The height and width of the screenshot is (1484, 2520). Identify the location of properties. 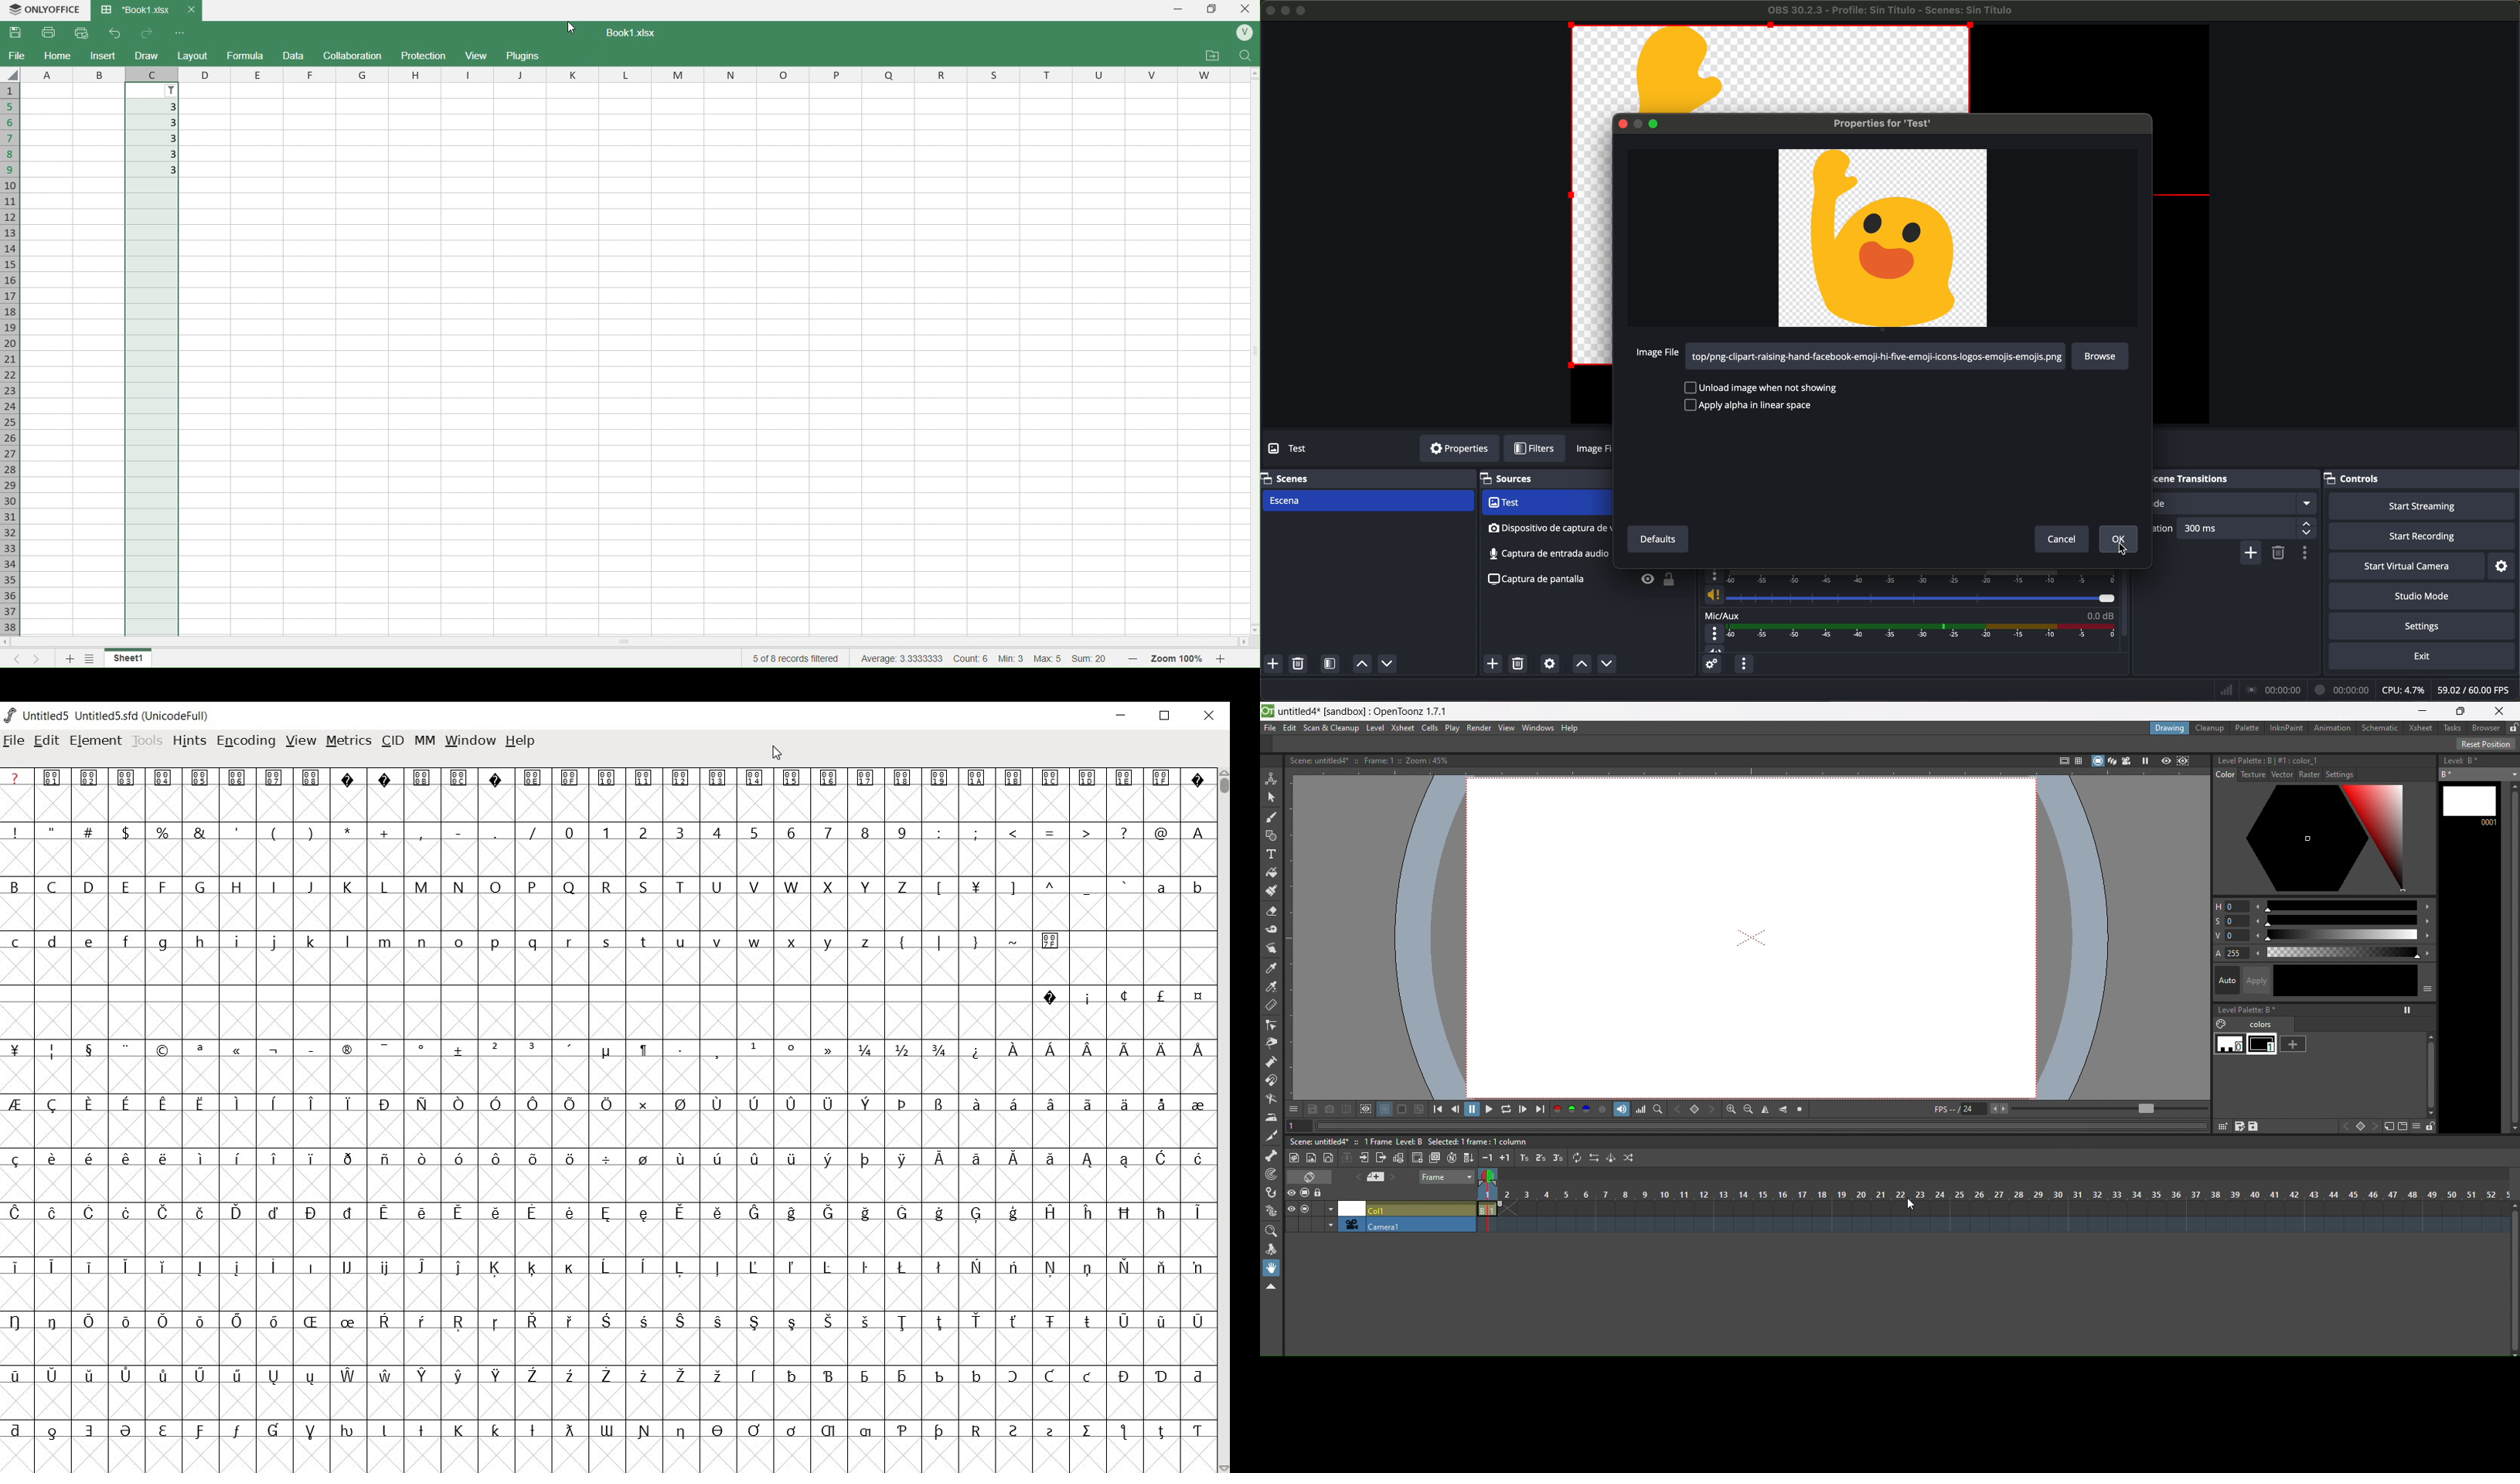
(1459, 449).